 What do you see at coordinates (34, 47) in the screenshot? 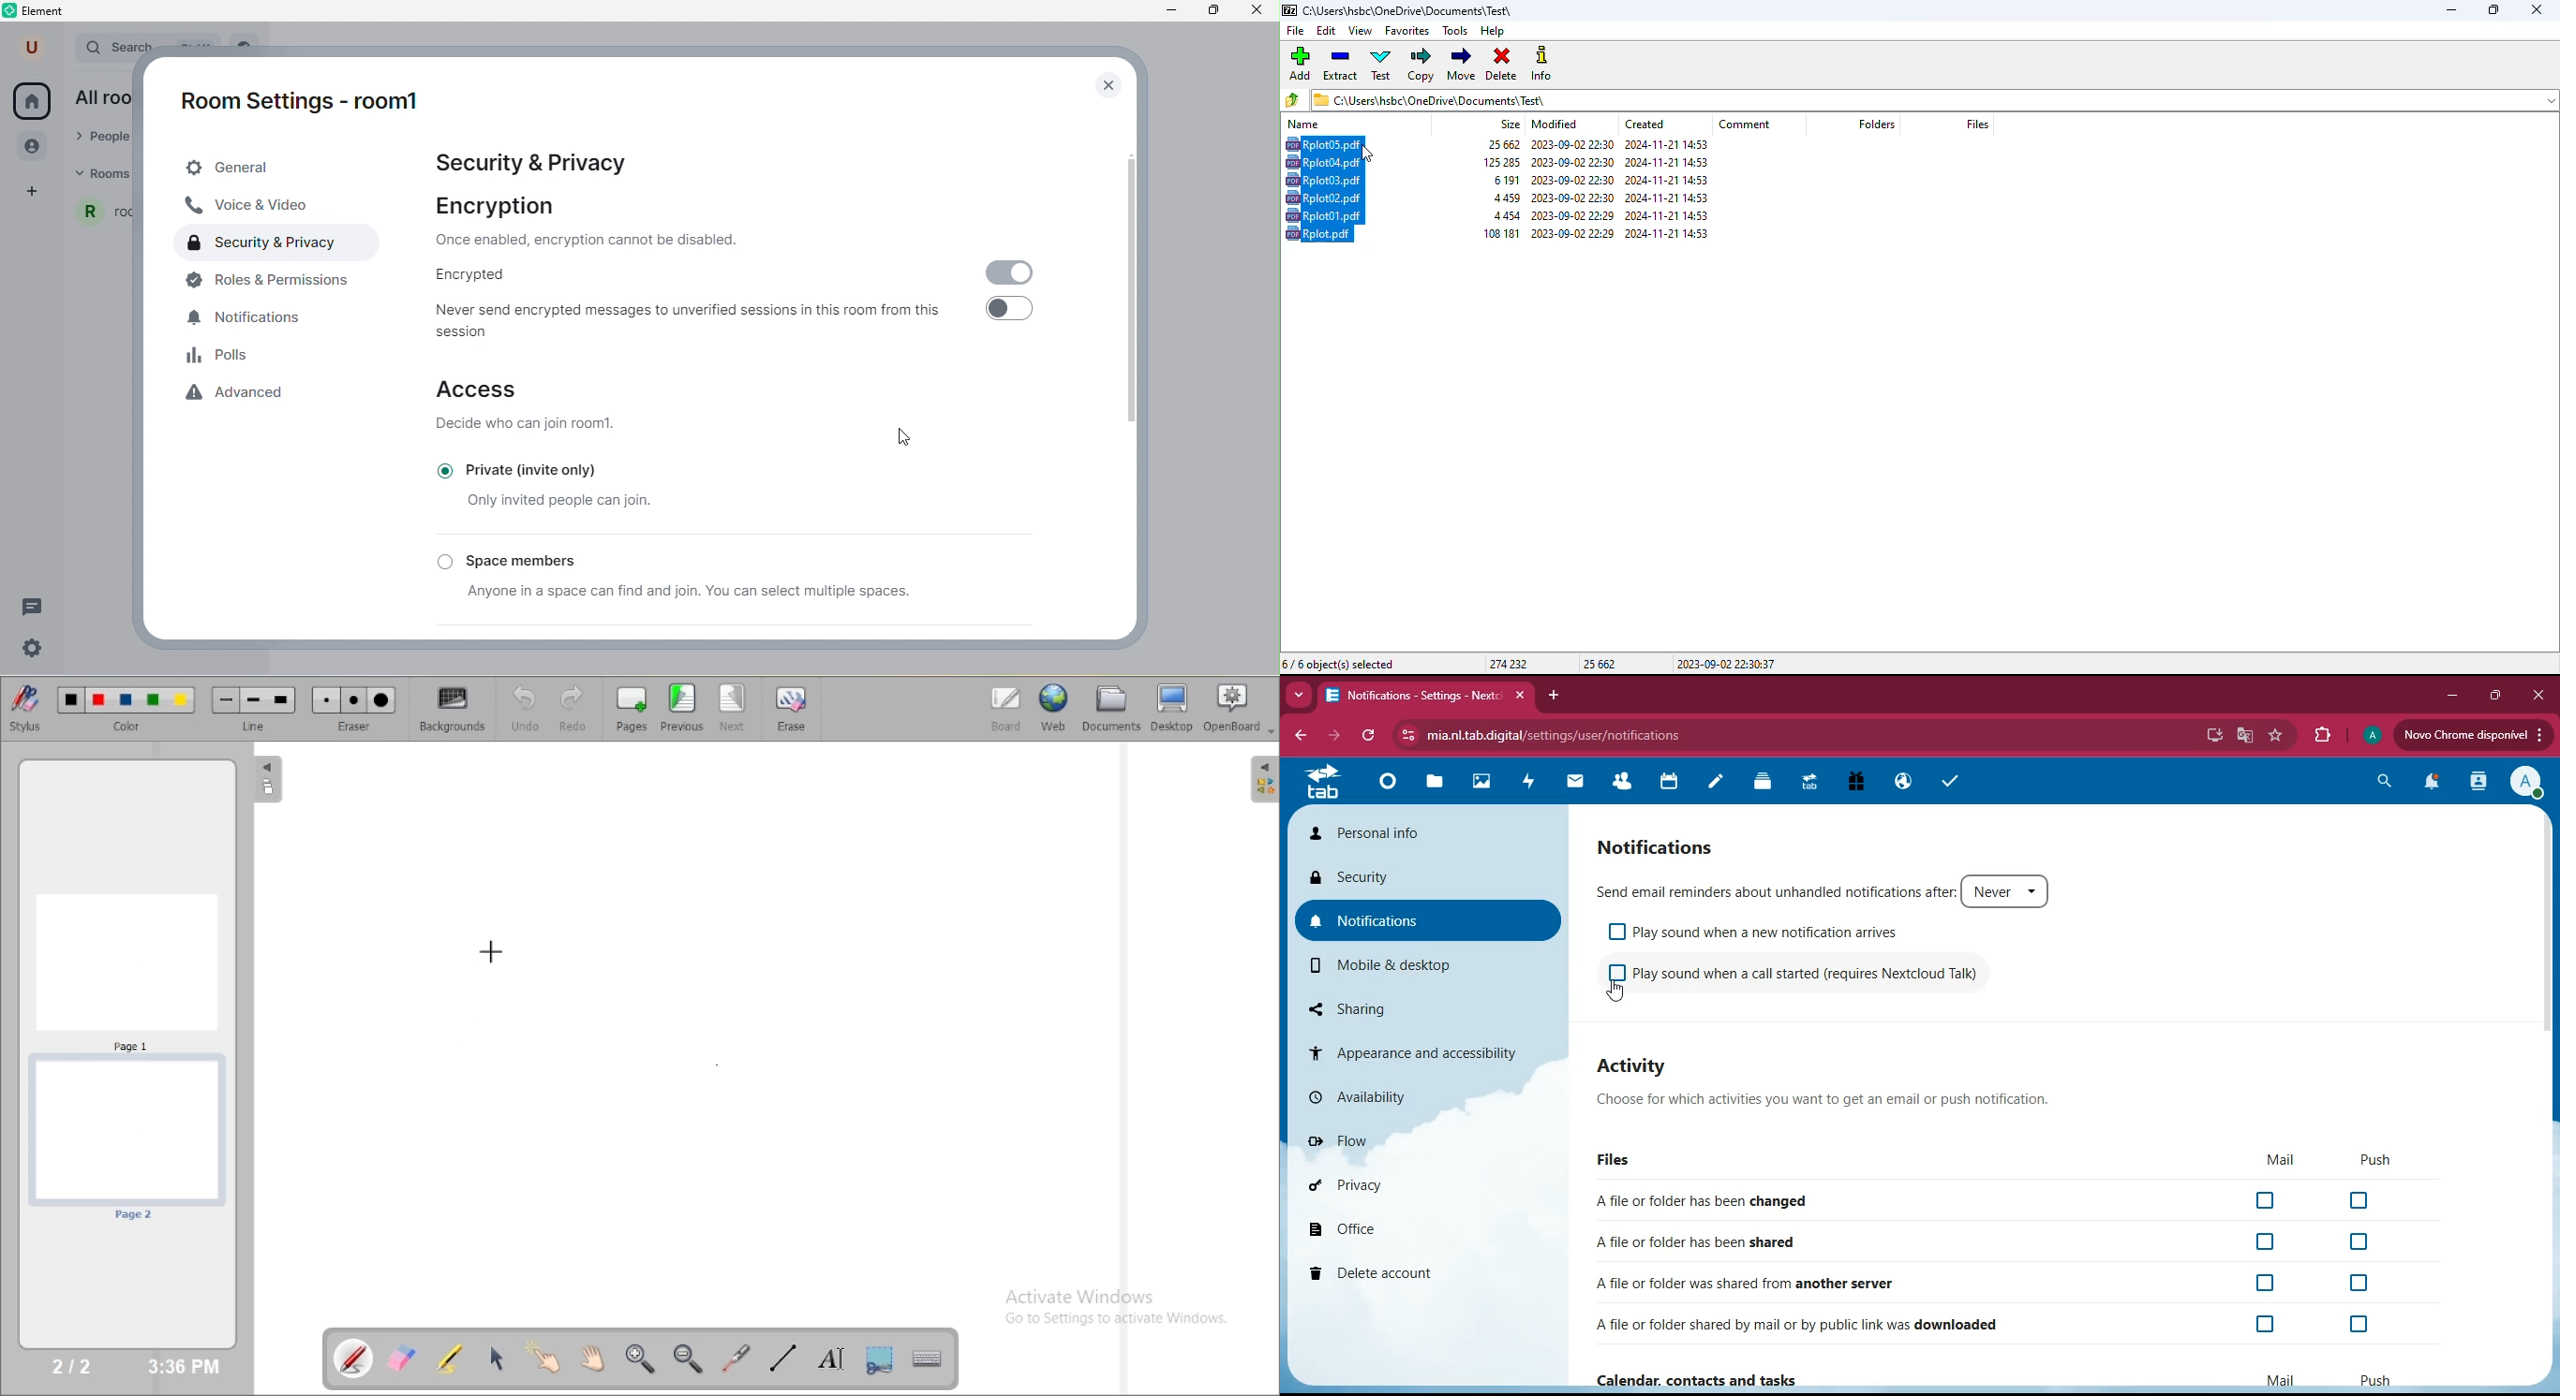
I see `user` at bounding box center [34, 47].